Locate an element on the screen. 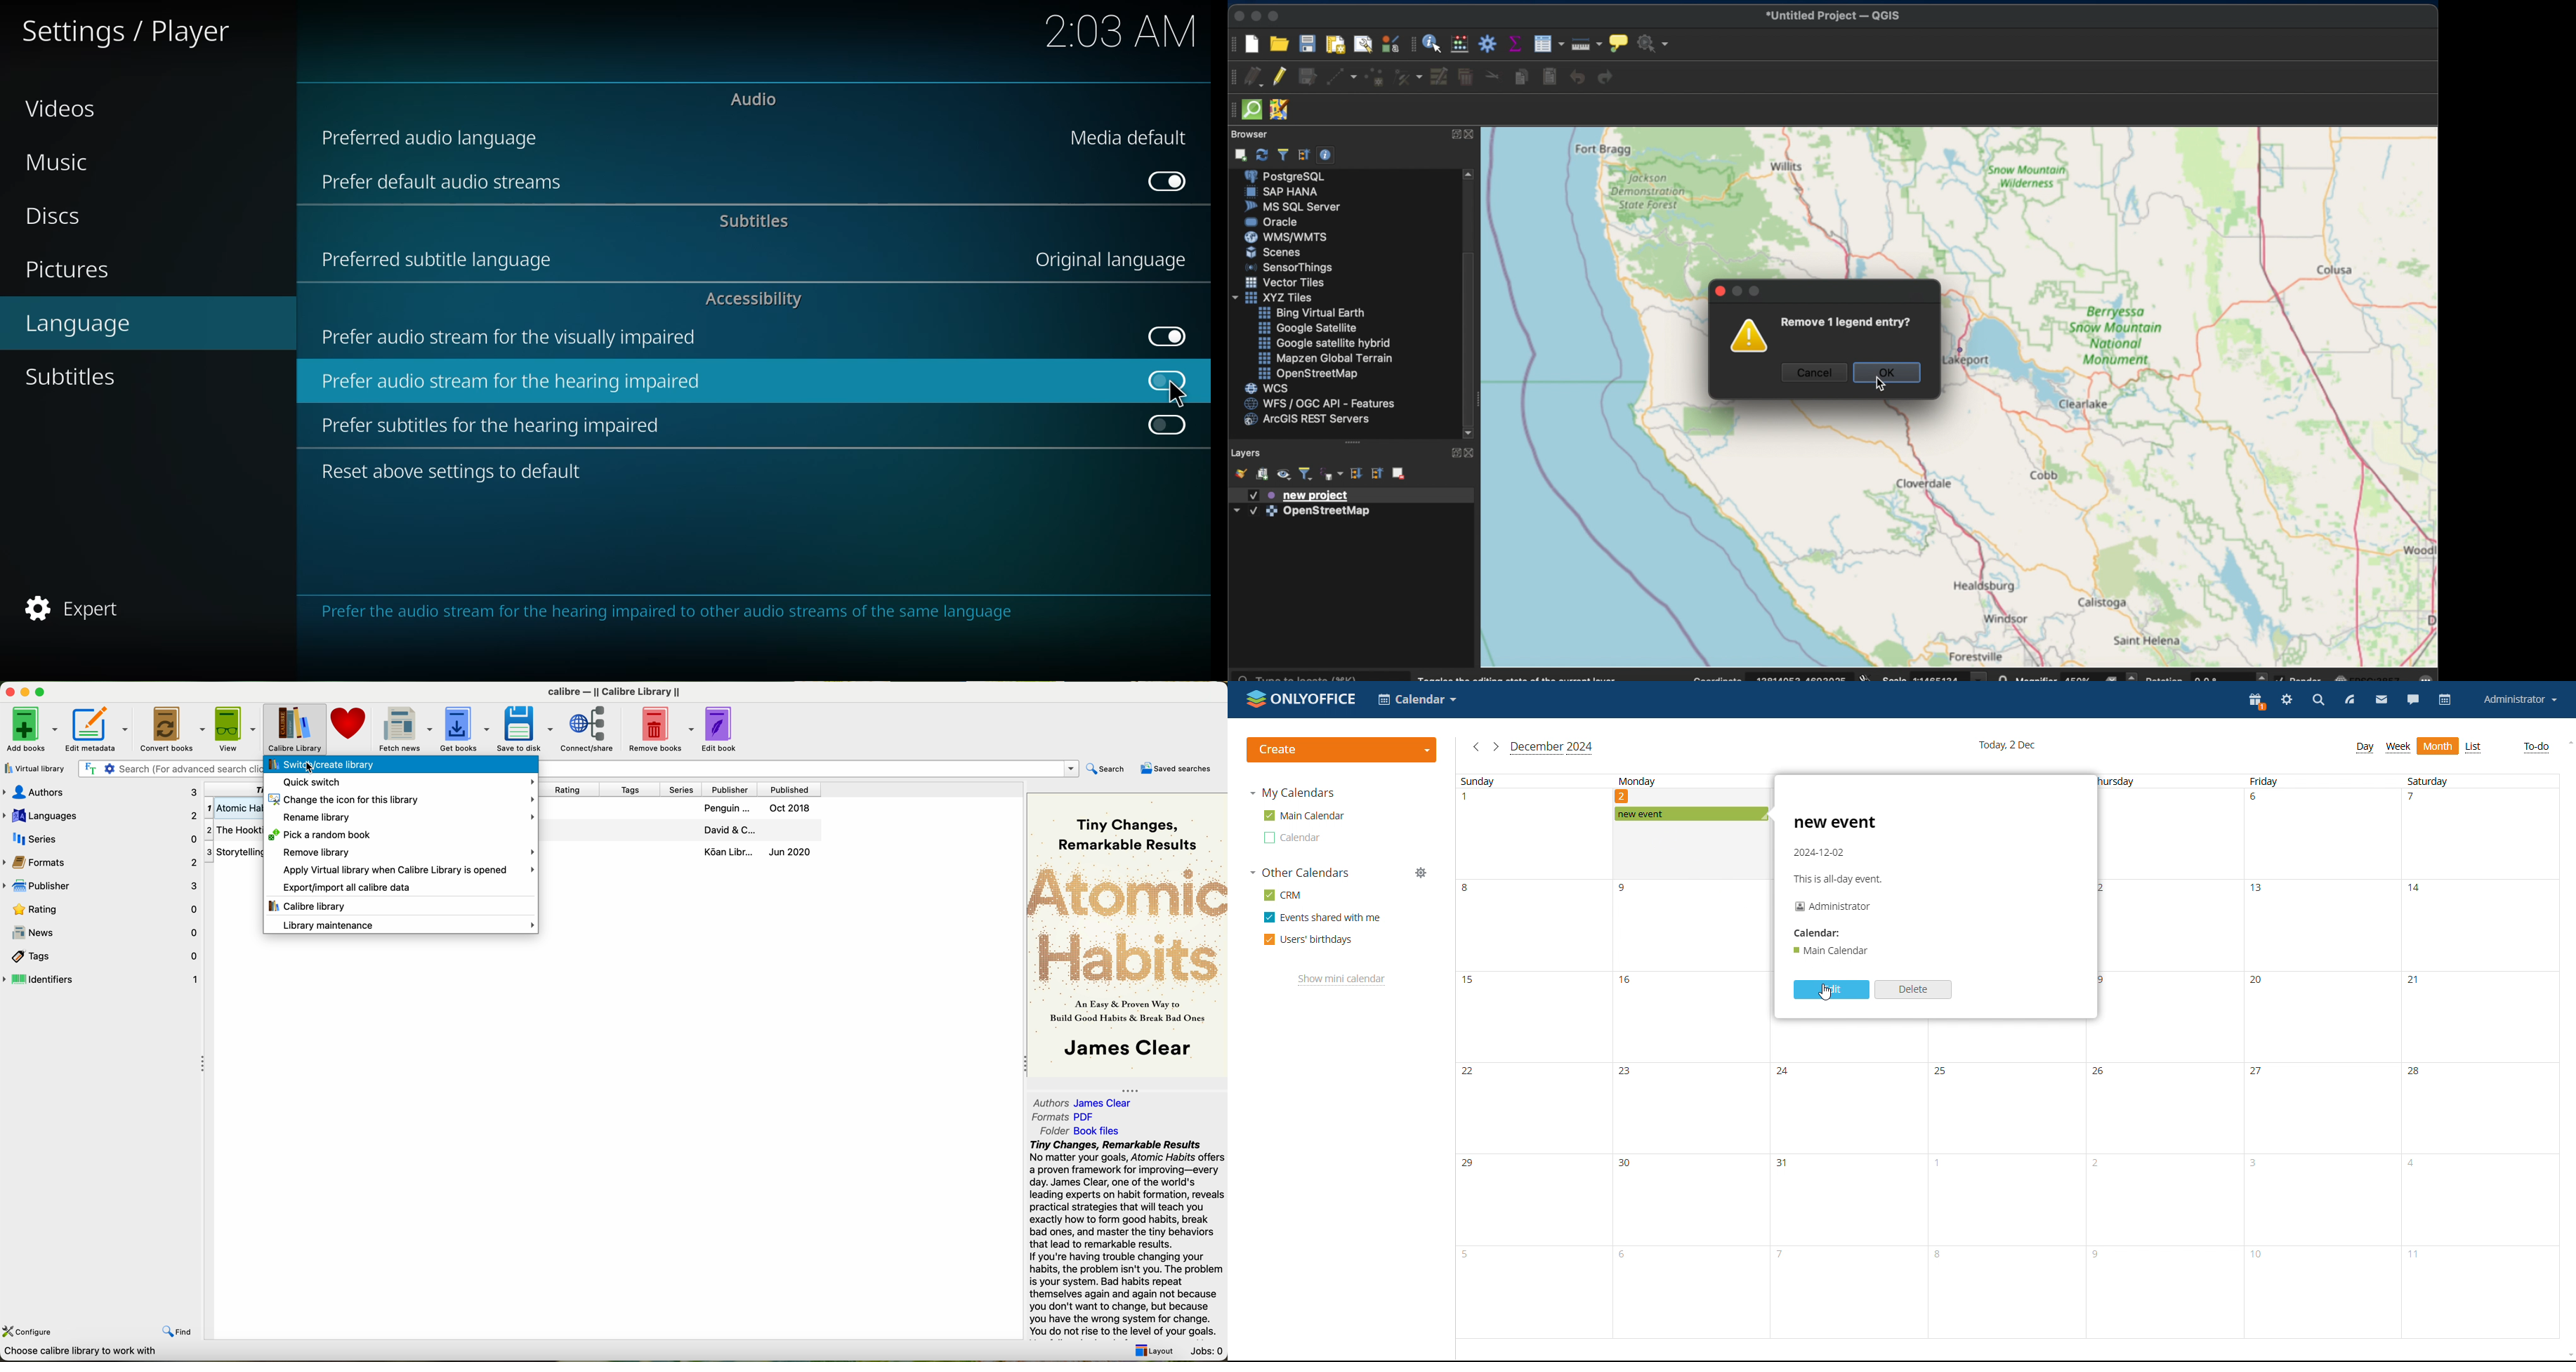 The height and width of the screenshot is (1372, 2576). info is located at coordinates (665, 614).